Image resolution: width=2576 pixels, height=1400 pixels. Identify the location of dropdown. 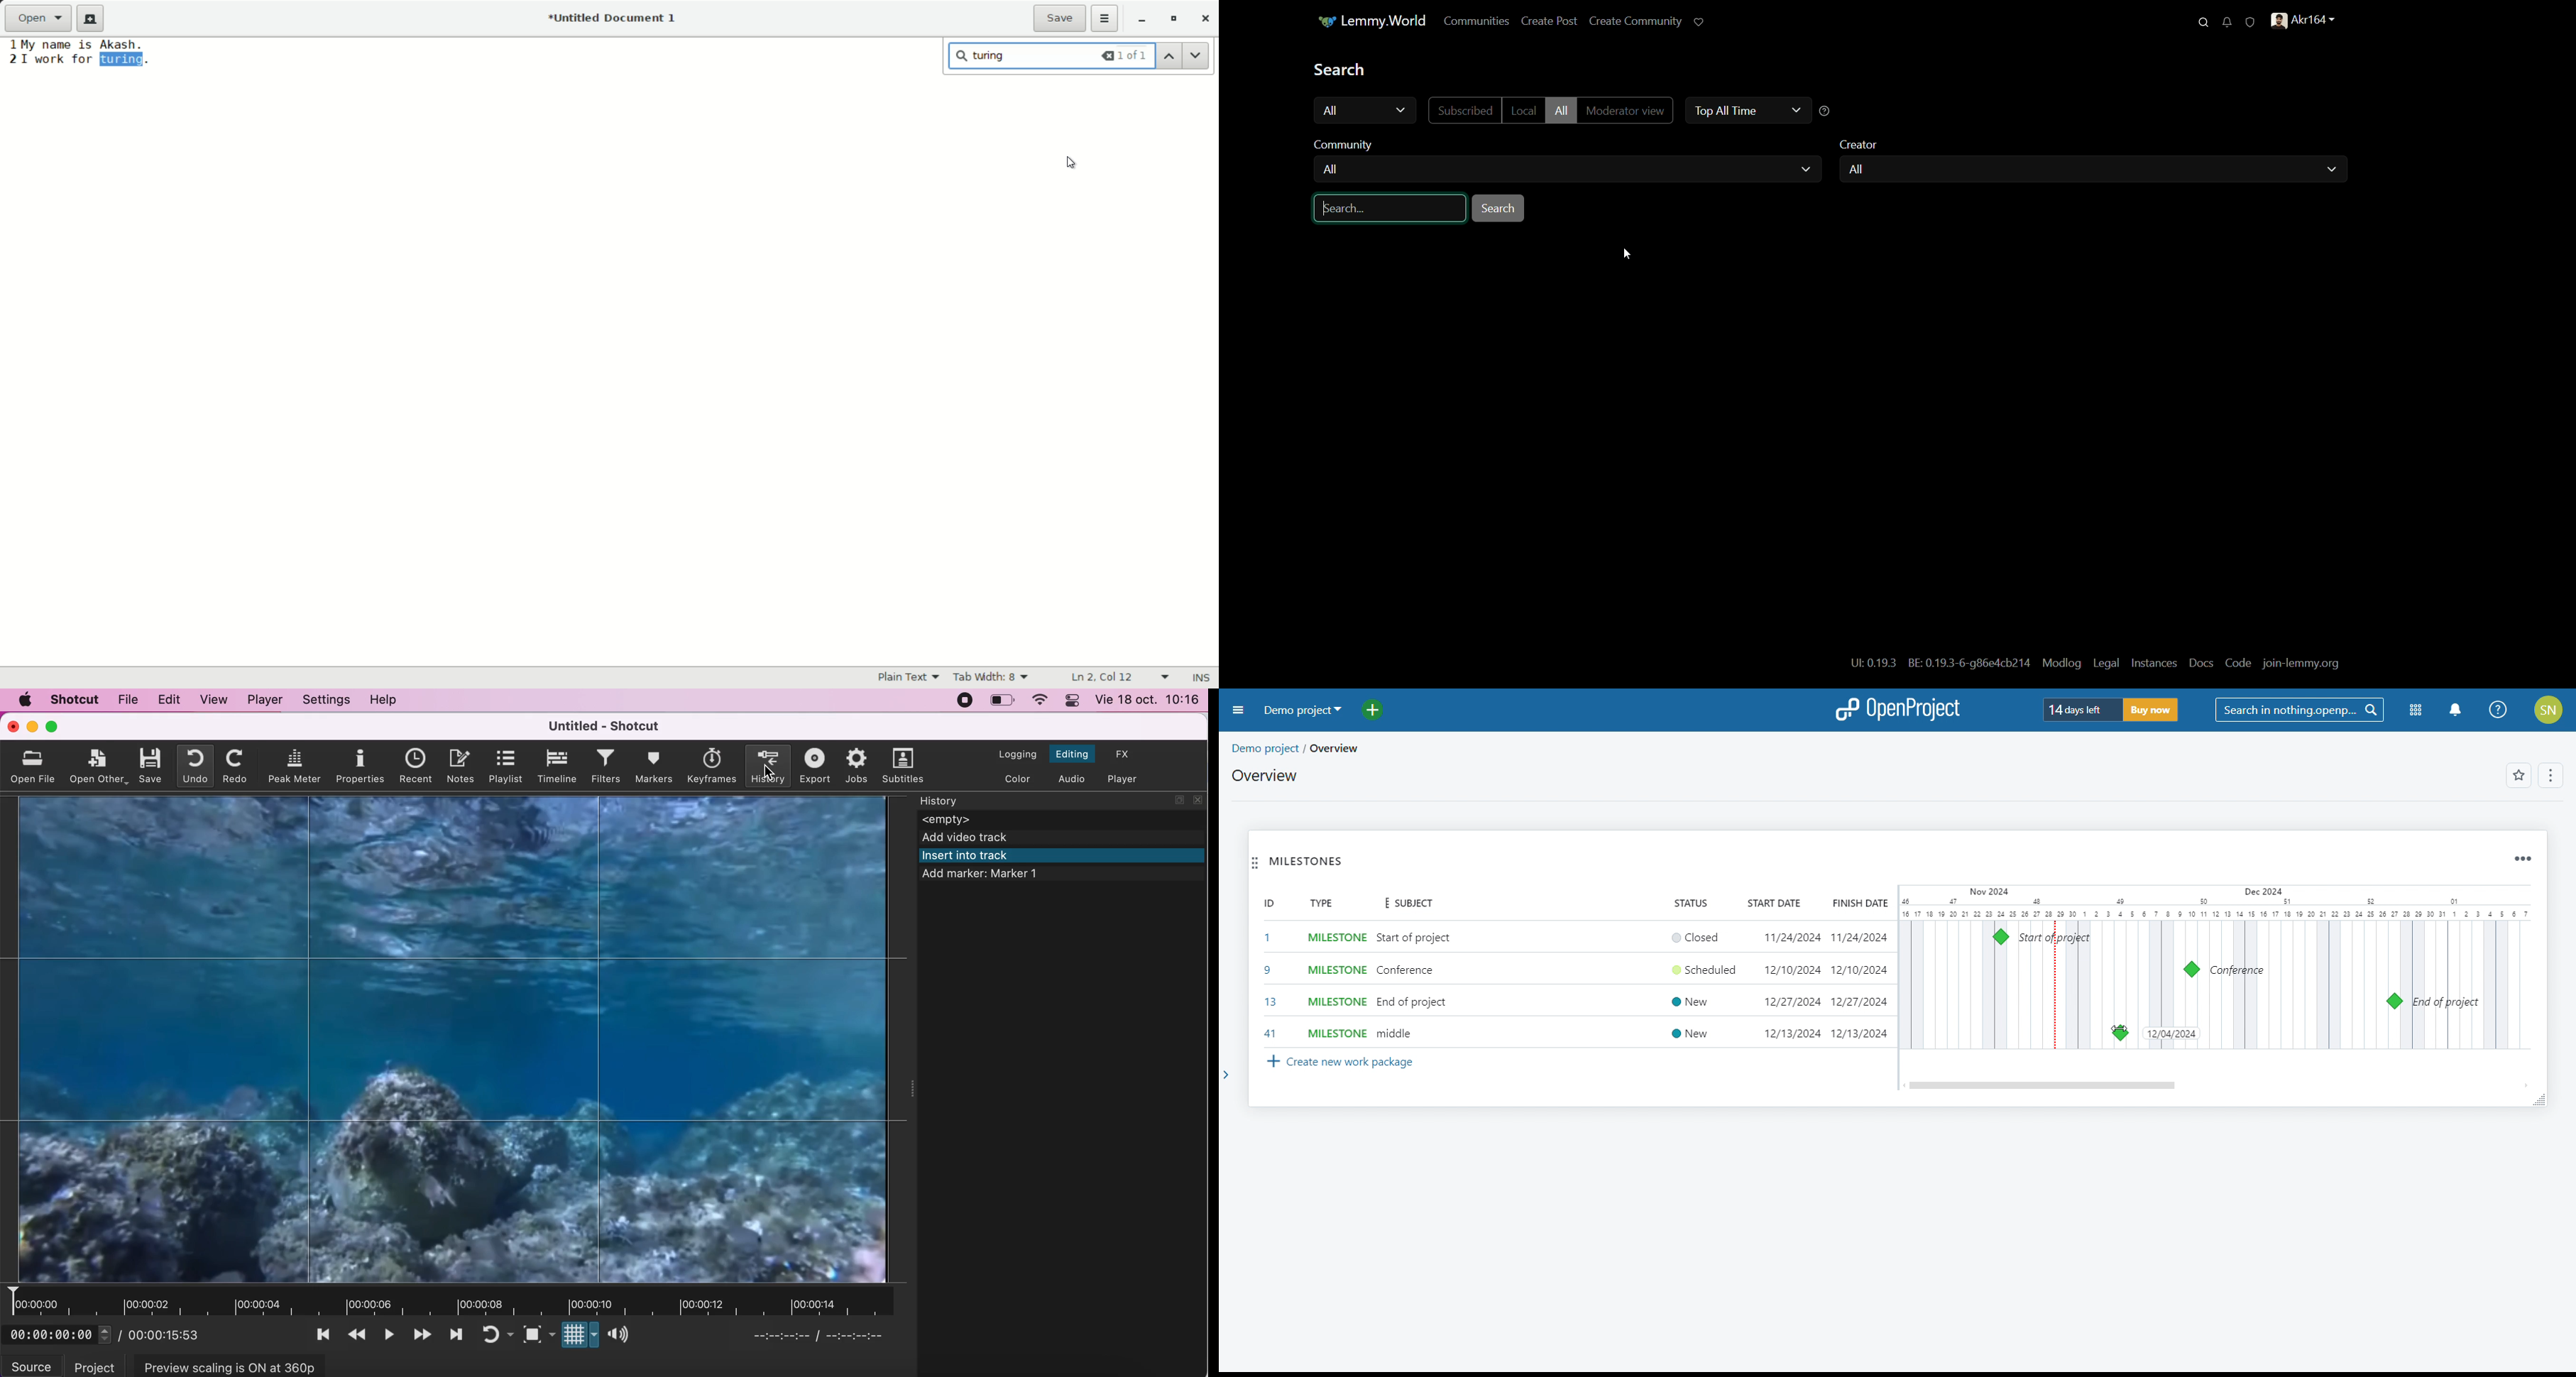
(2331, 170).